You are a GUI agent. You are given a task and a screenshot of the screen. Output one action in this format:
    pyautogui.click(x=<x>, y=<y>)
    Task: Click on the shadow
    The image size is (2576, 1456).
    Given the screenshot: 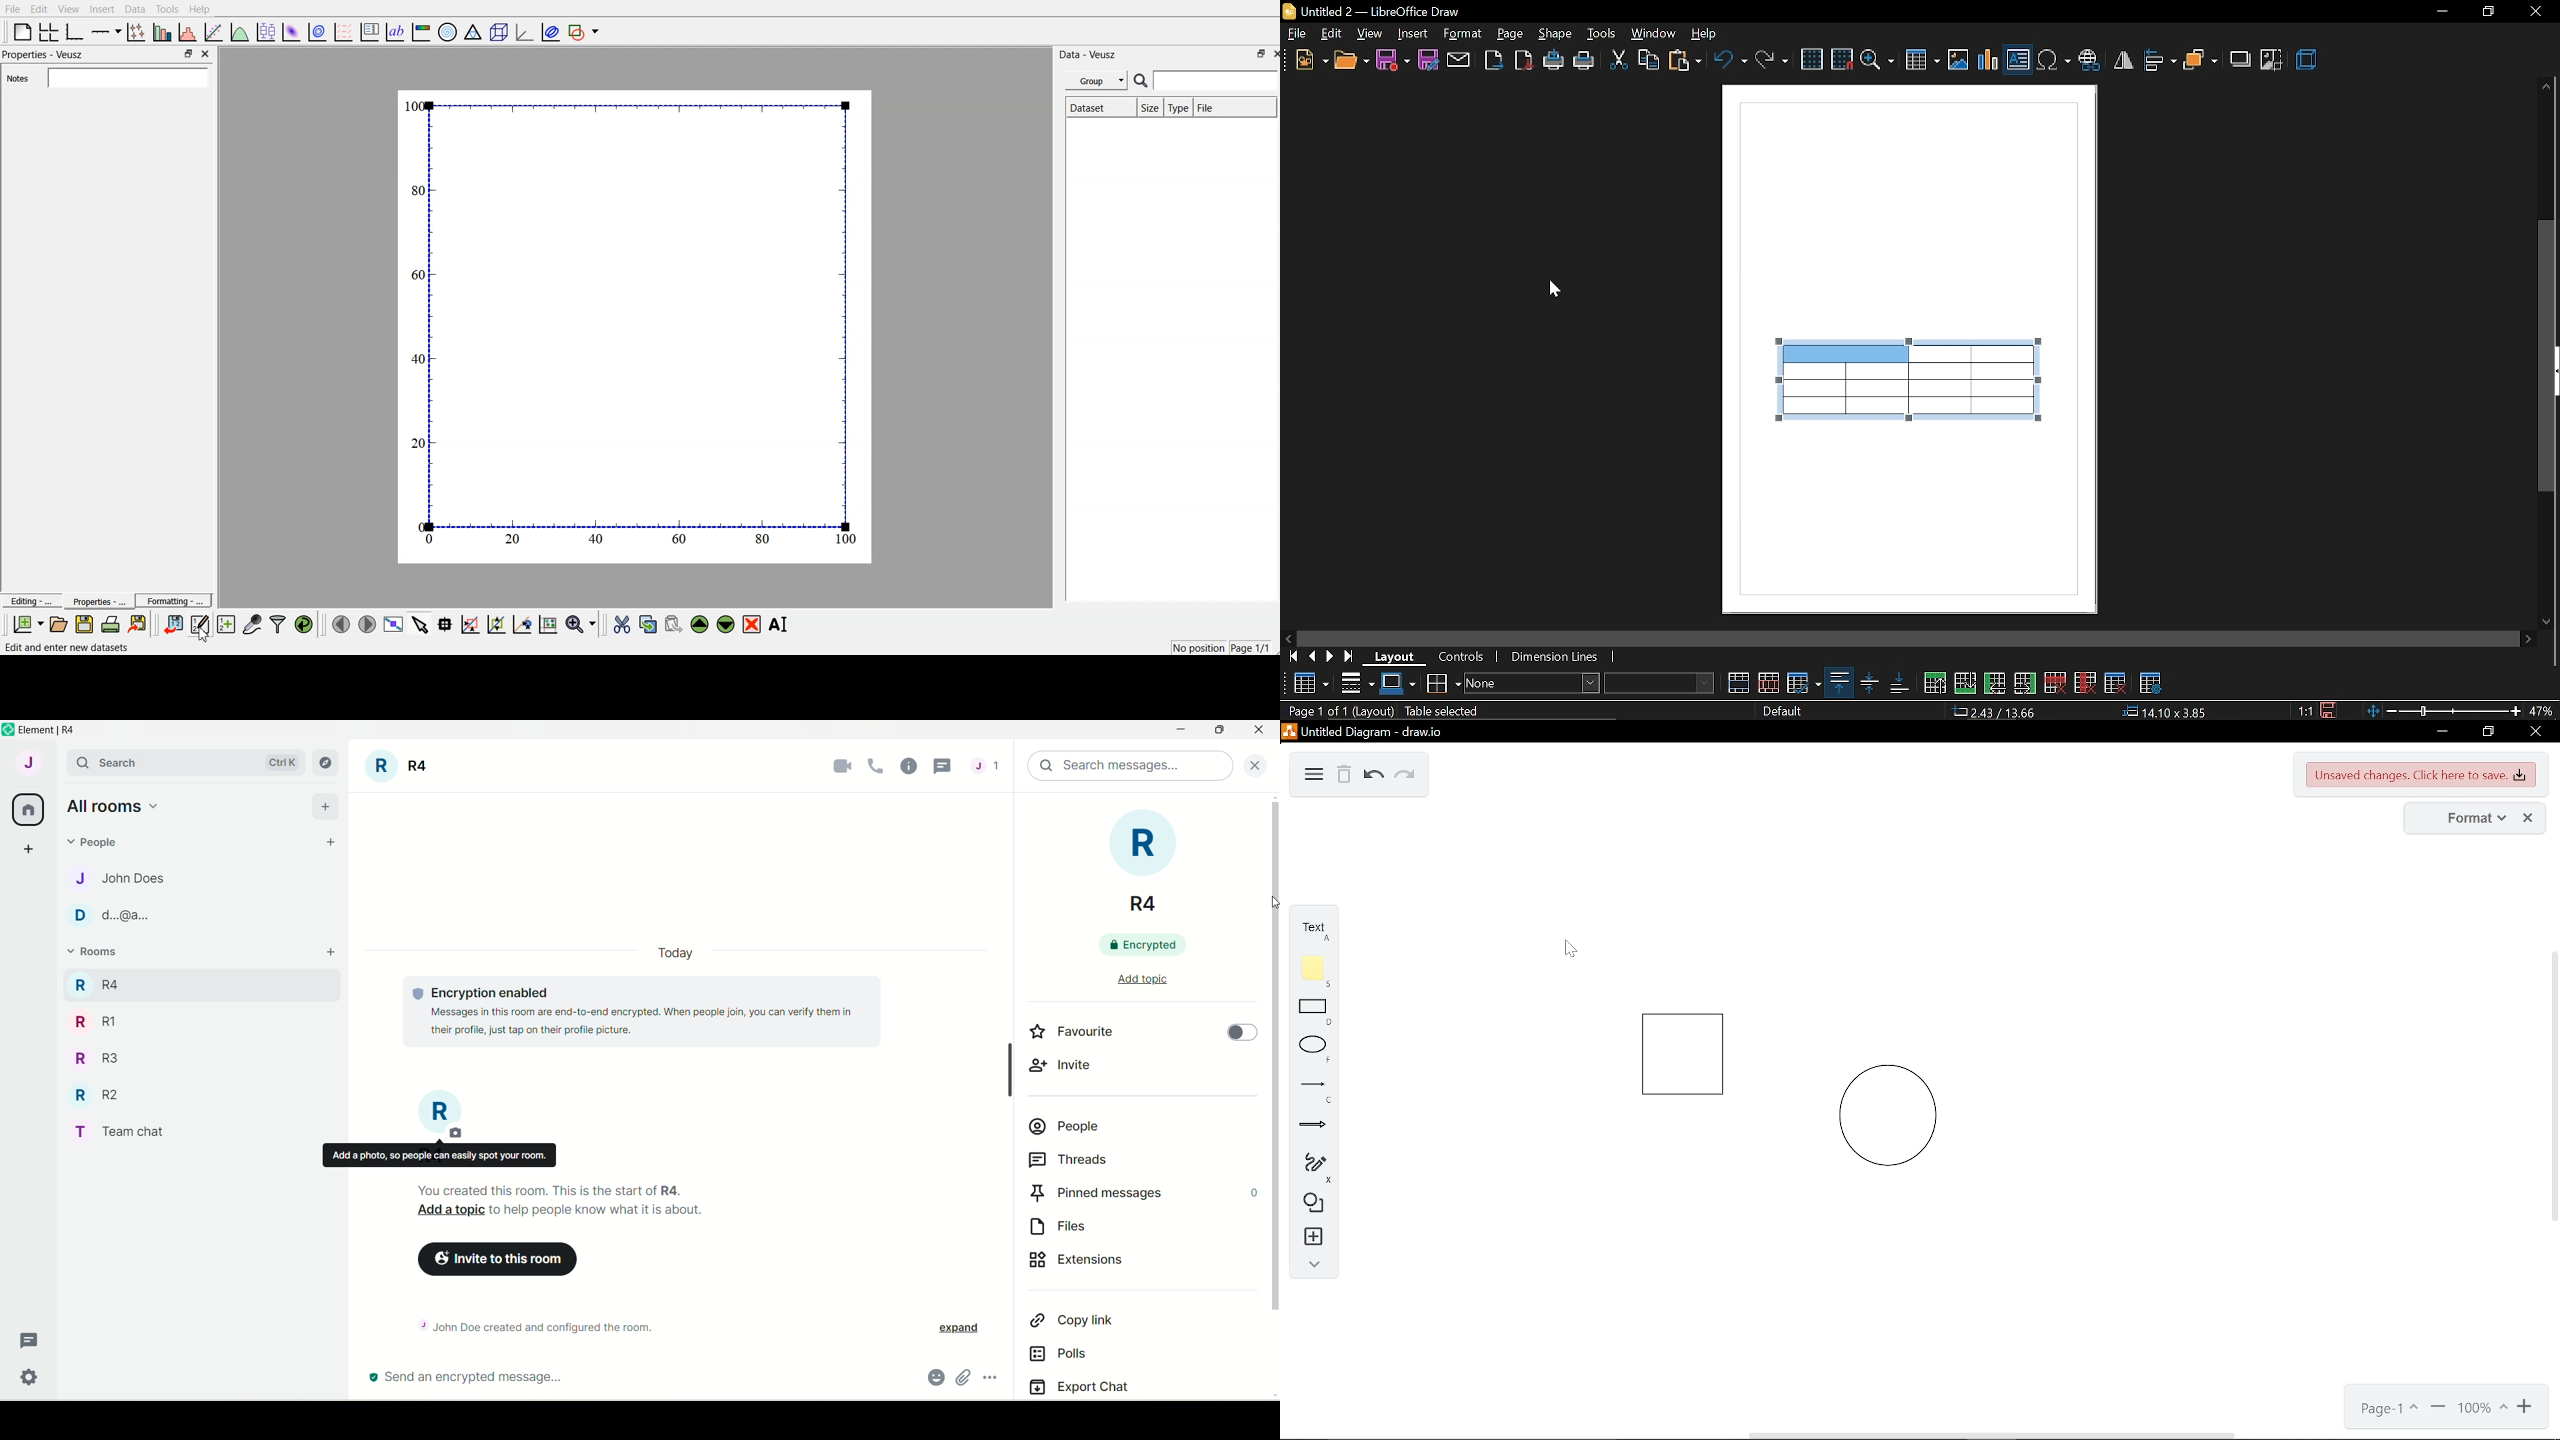 What is the action you would take?
    pyautogui.click(x=2238, y=60)
    